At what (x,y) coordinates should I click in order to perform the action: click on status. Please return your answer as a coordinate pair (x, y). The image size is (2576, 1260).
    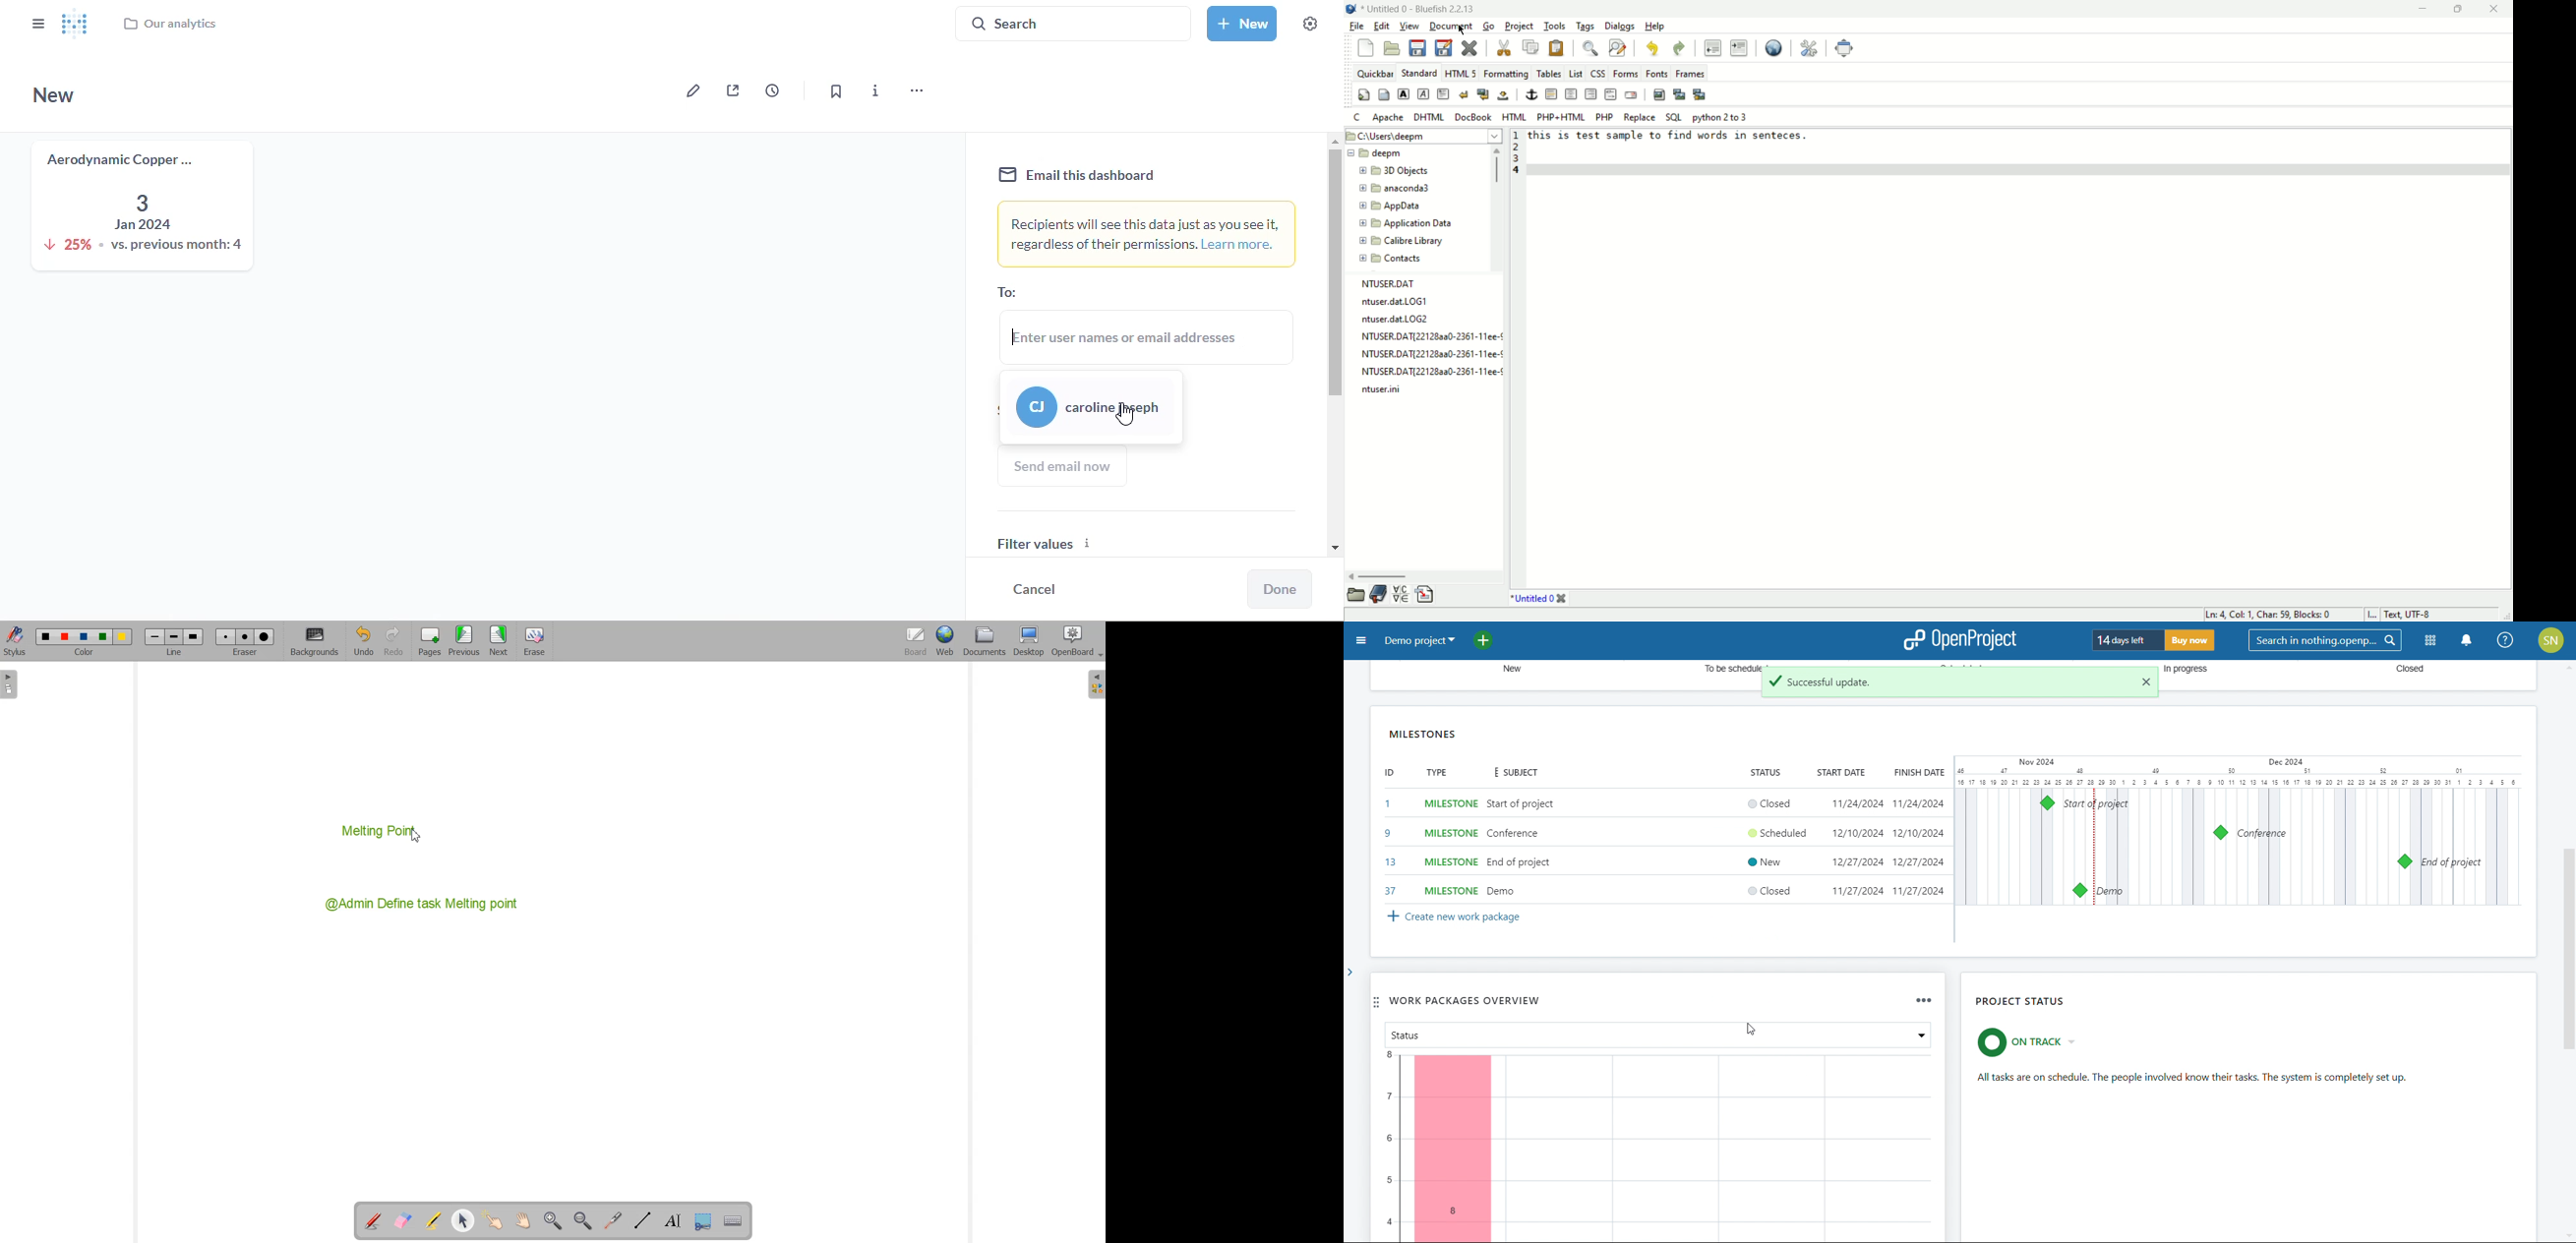
    Looking at the image, I should click on (2194, 1078).